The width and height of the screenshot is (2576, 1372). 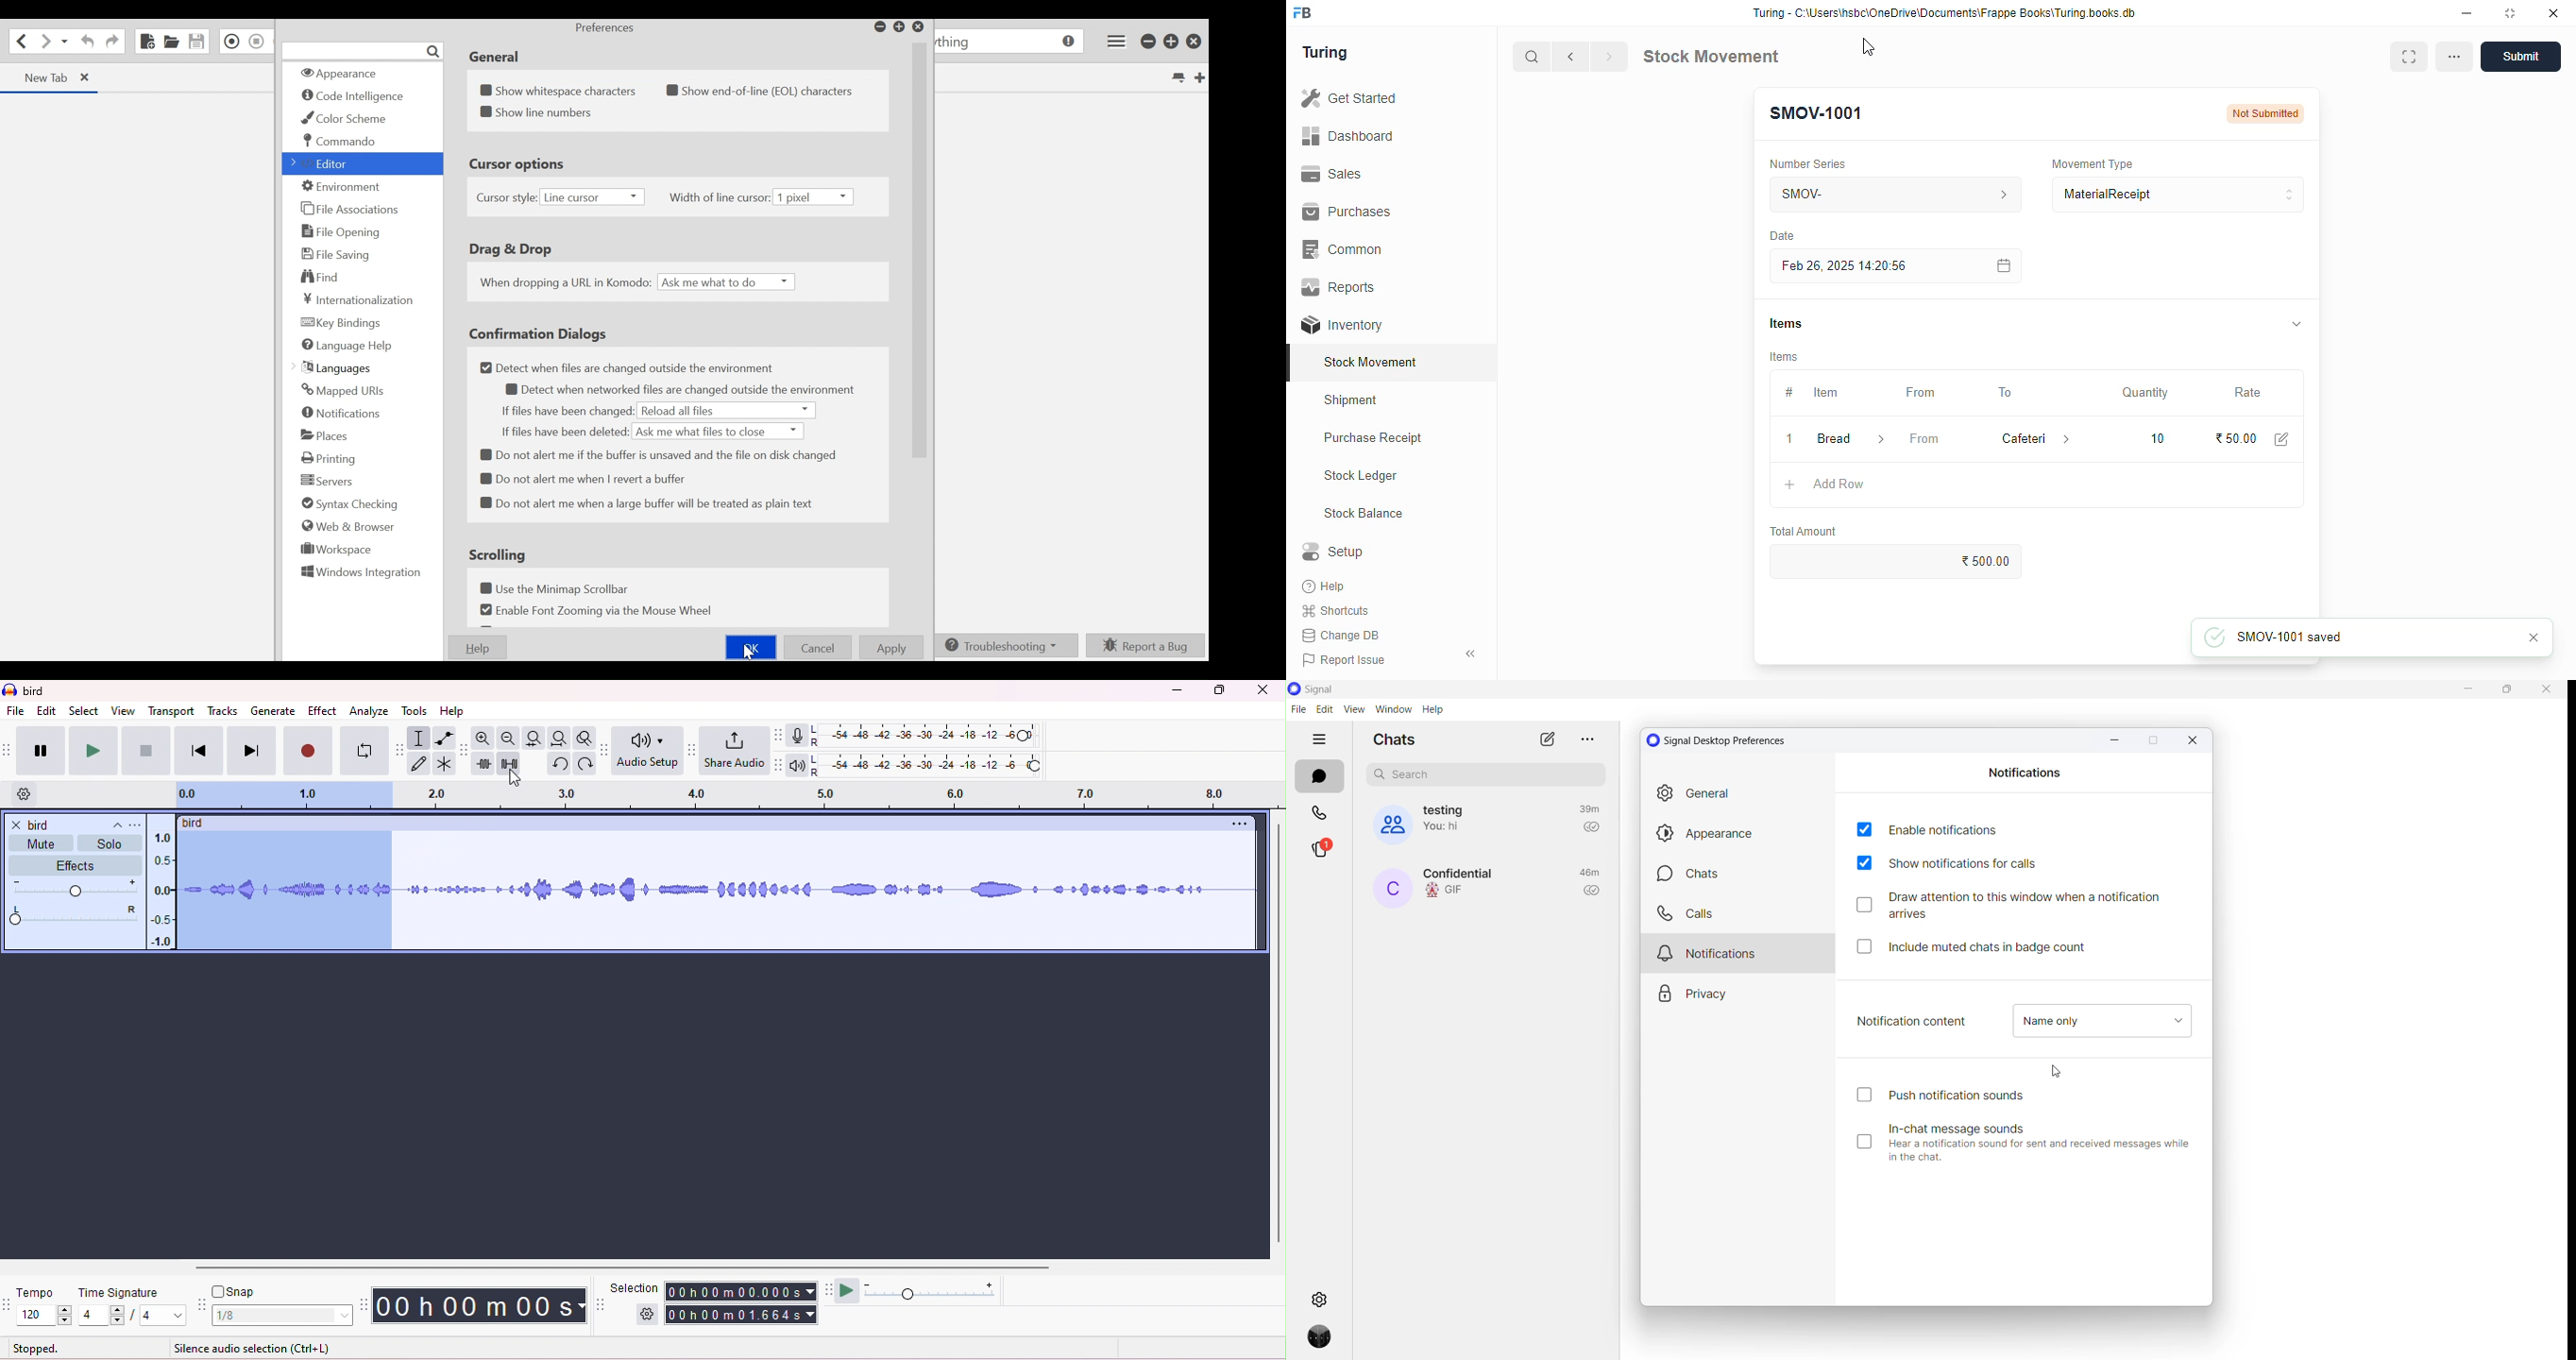 I want to click on show end-of-line (EoL) characters, so click(x=766, y=91).